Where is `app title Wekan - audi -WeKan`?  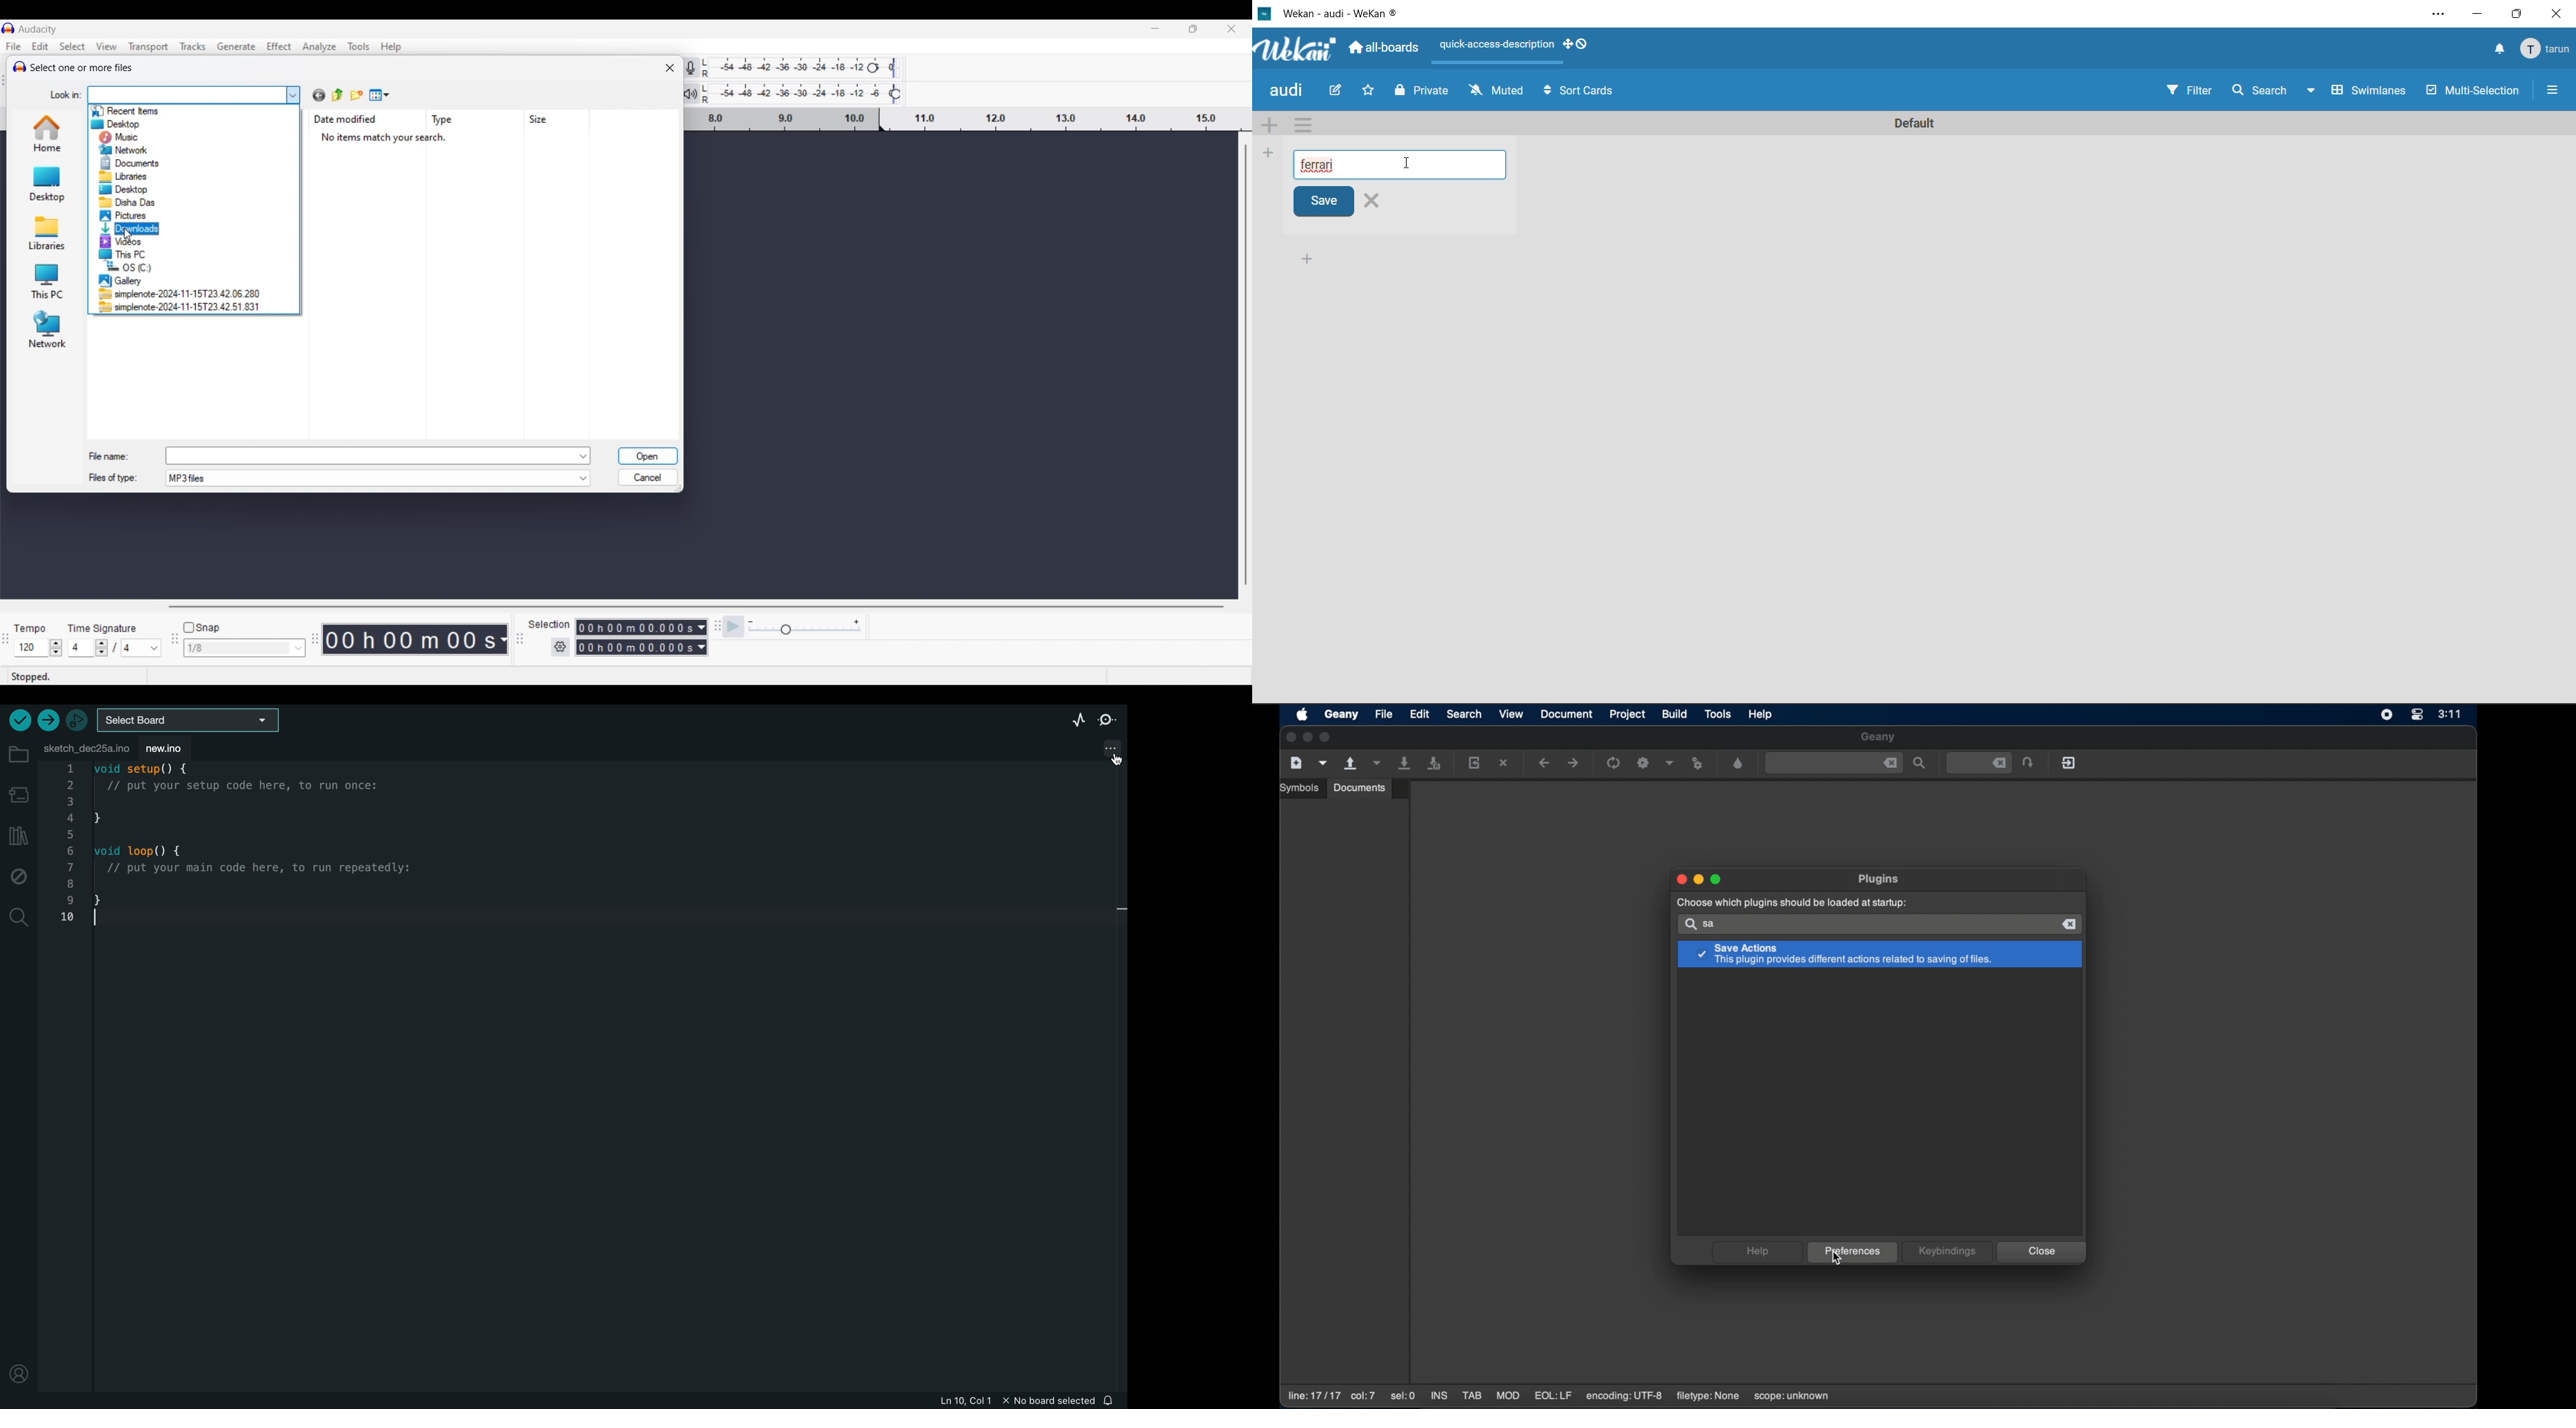
app title Wekan - audi -WeKan is located at coordinates (1334, 12).